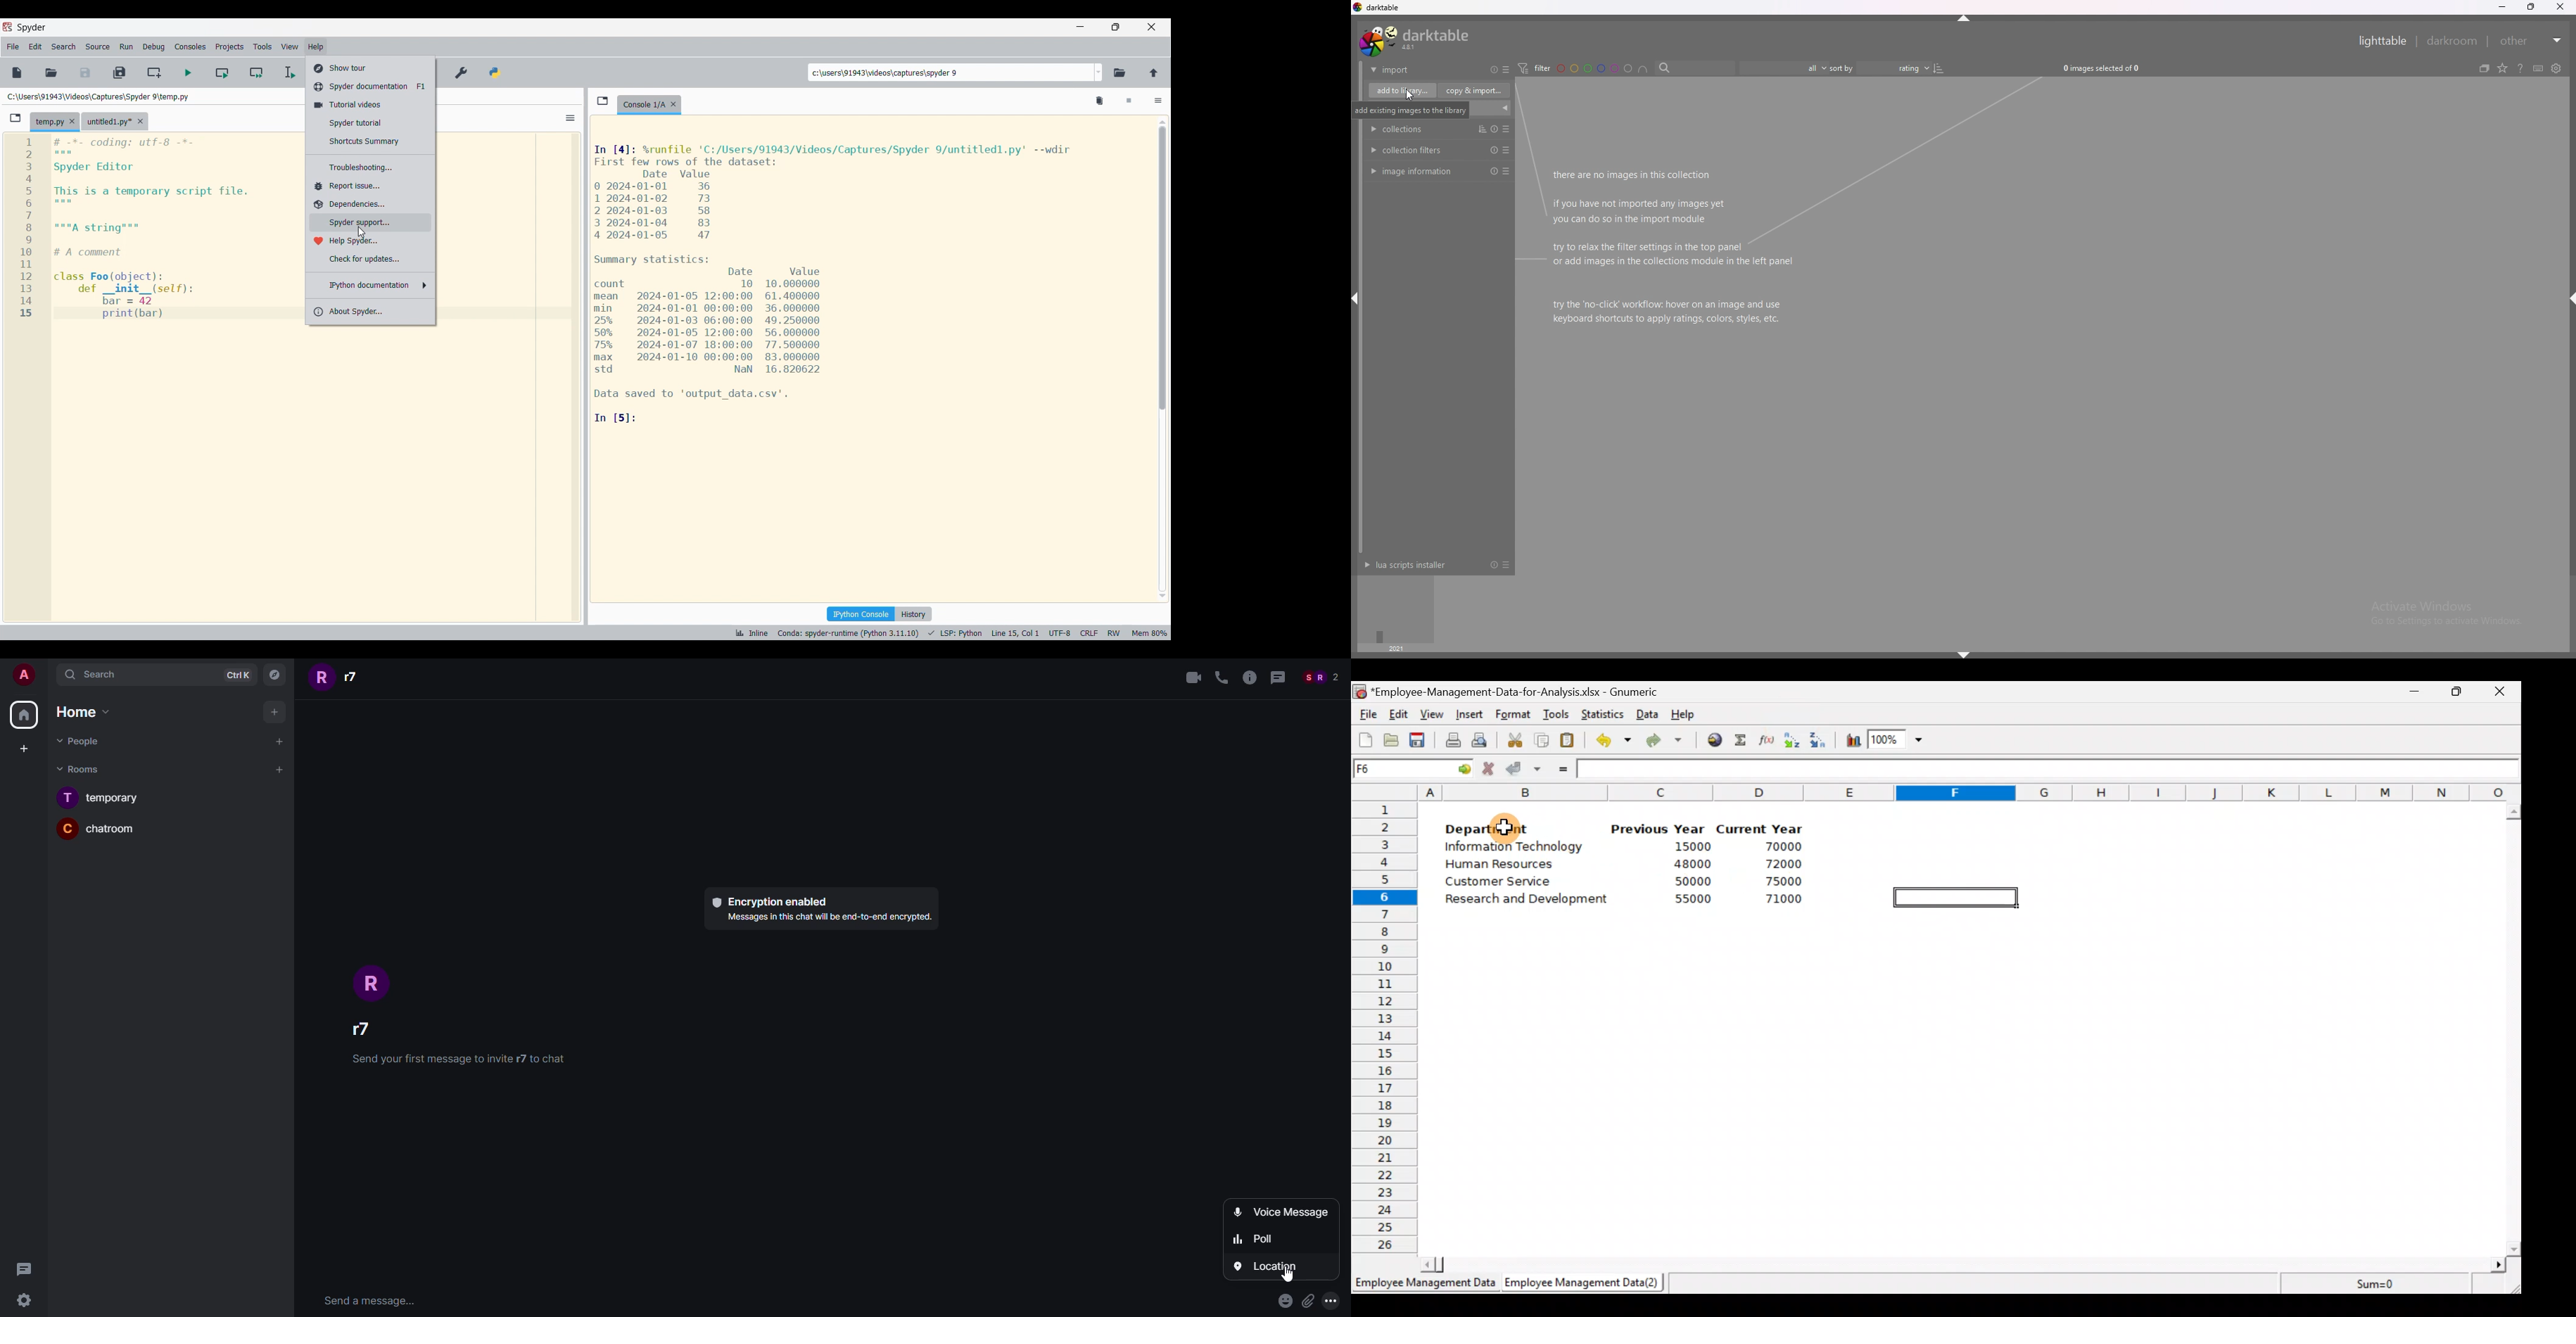 This screenshot has width=2576, height=1344. What do you see at coordinates (950, 632) in the screenshot?
I see `Details of current code` at bounding box center [950, 632].